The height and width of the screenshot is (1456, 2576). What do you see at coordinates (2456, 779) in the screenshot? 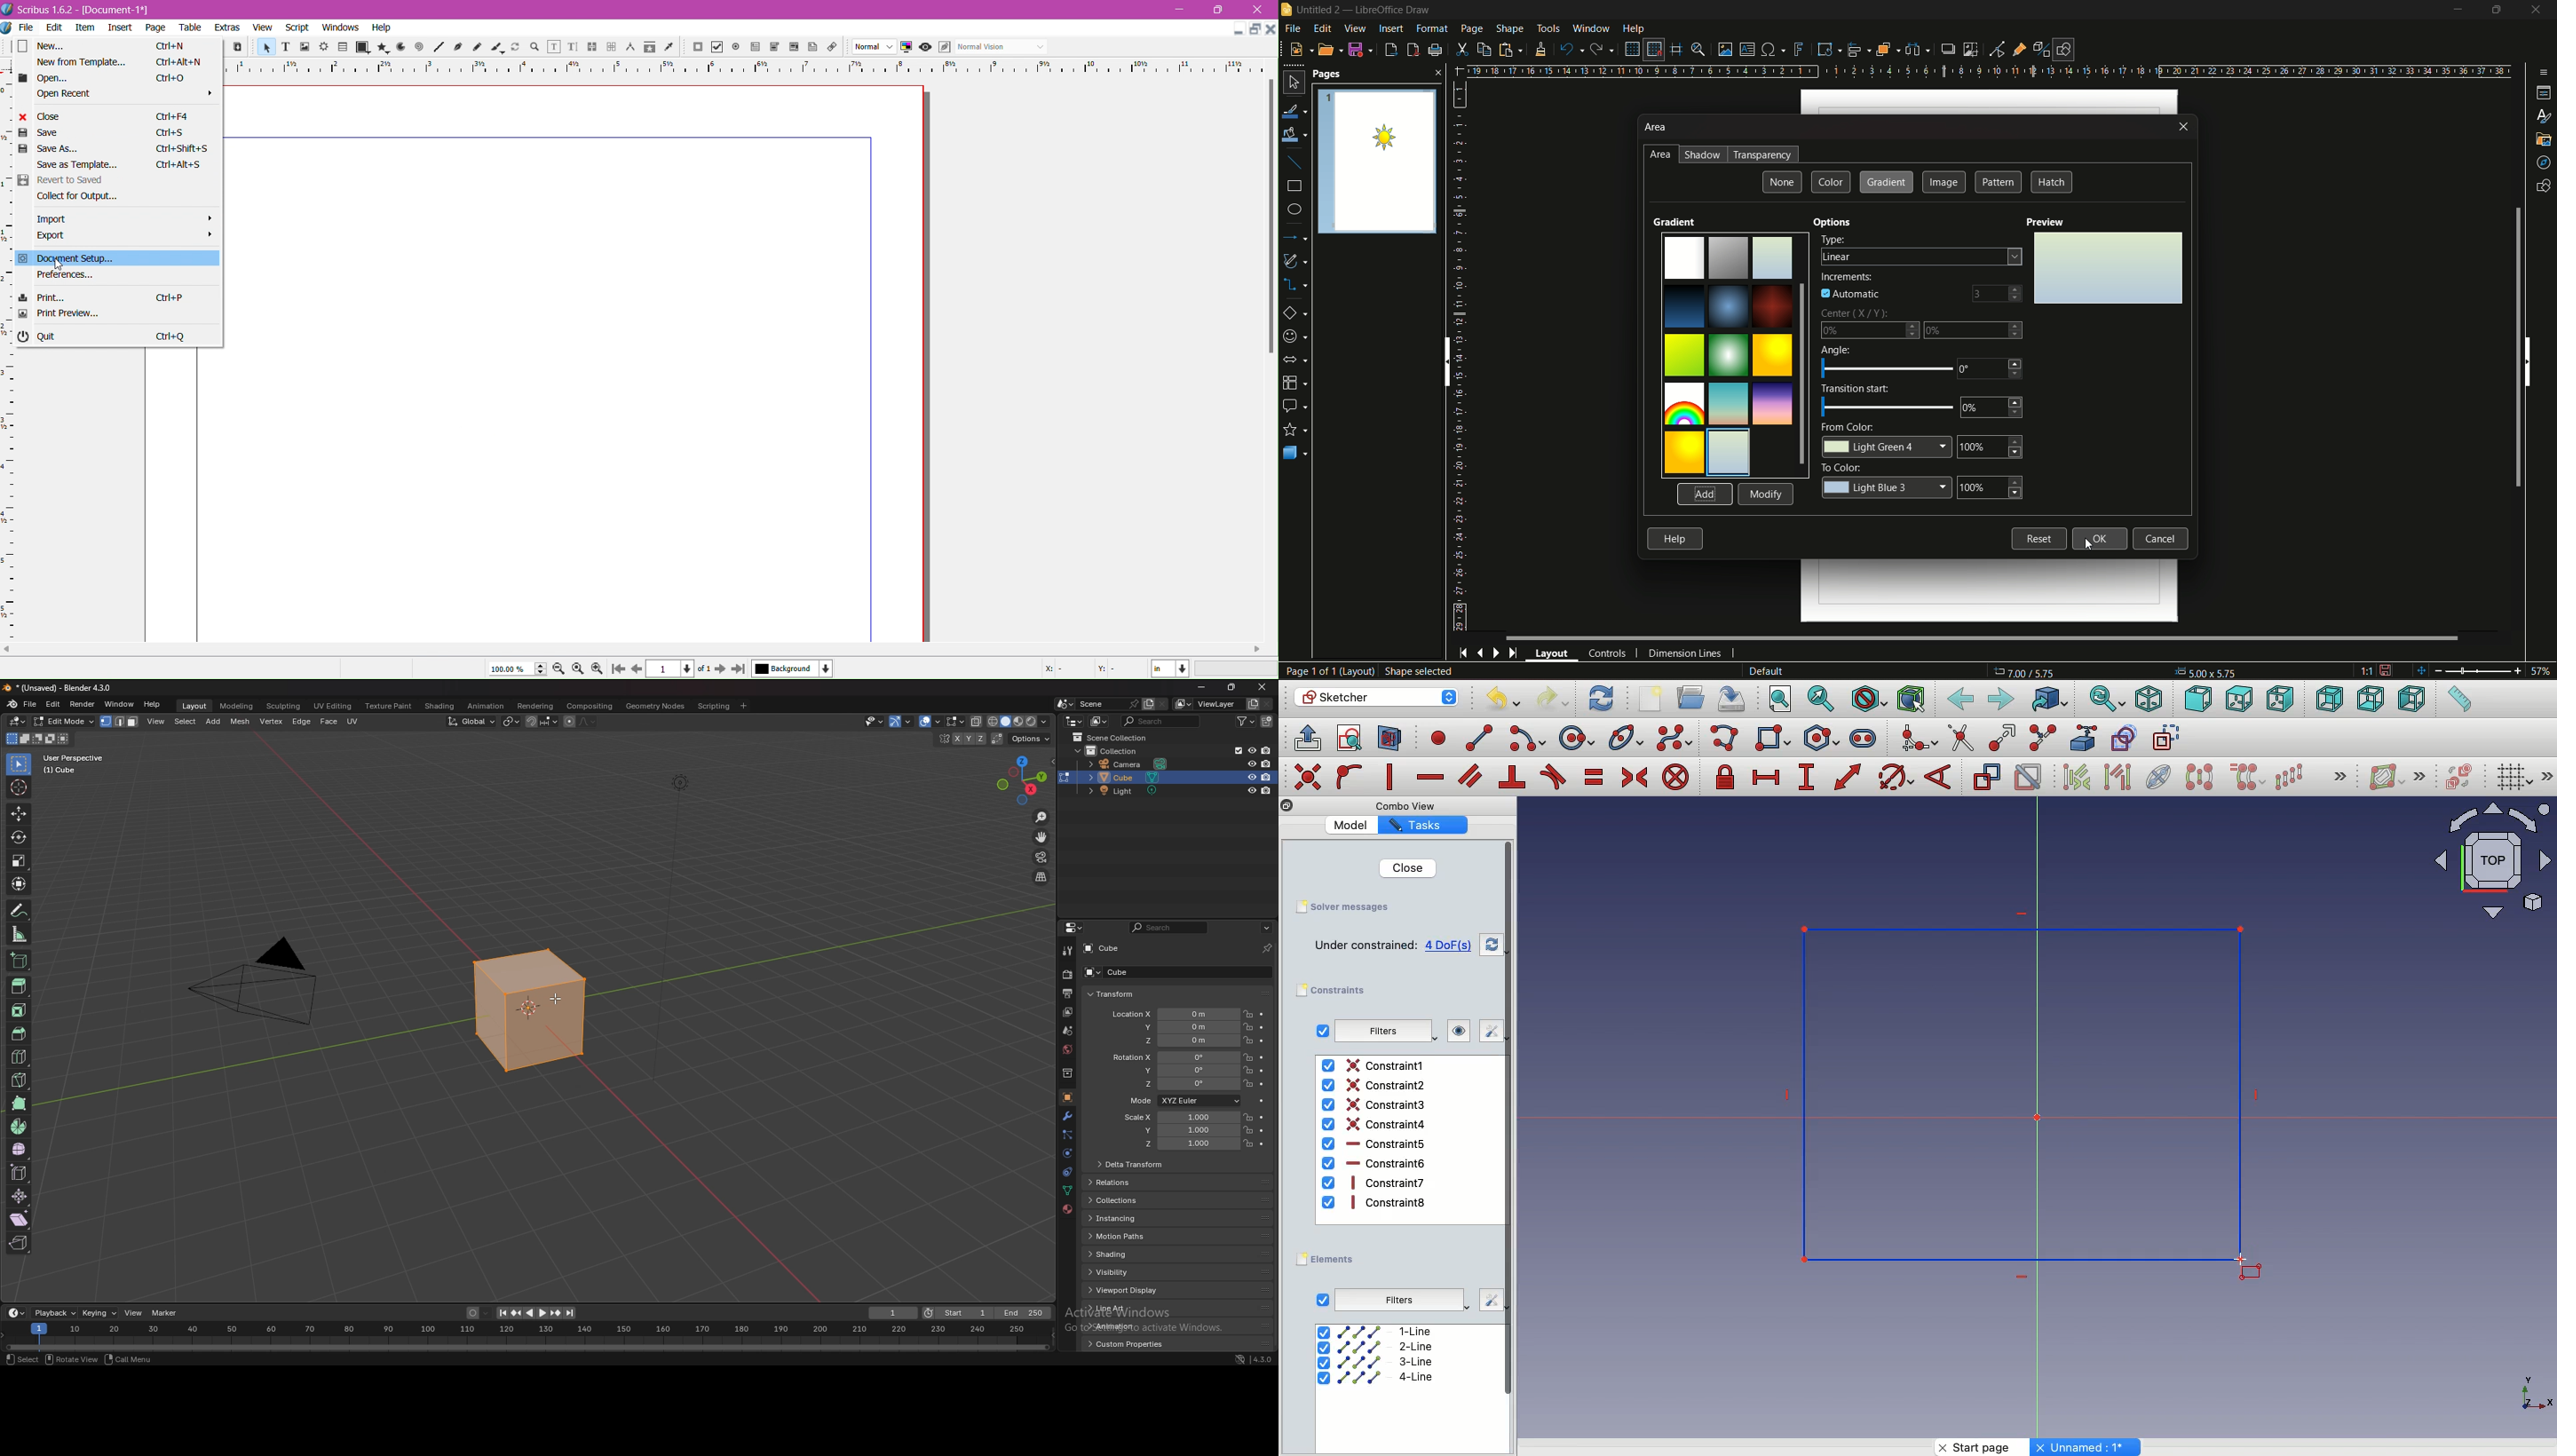
I see `Switch virtual place` at bounding box center [2456, 779].